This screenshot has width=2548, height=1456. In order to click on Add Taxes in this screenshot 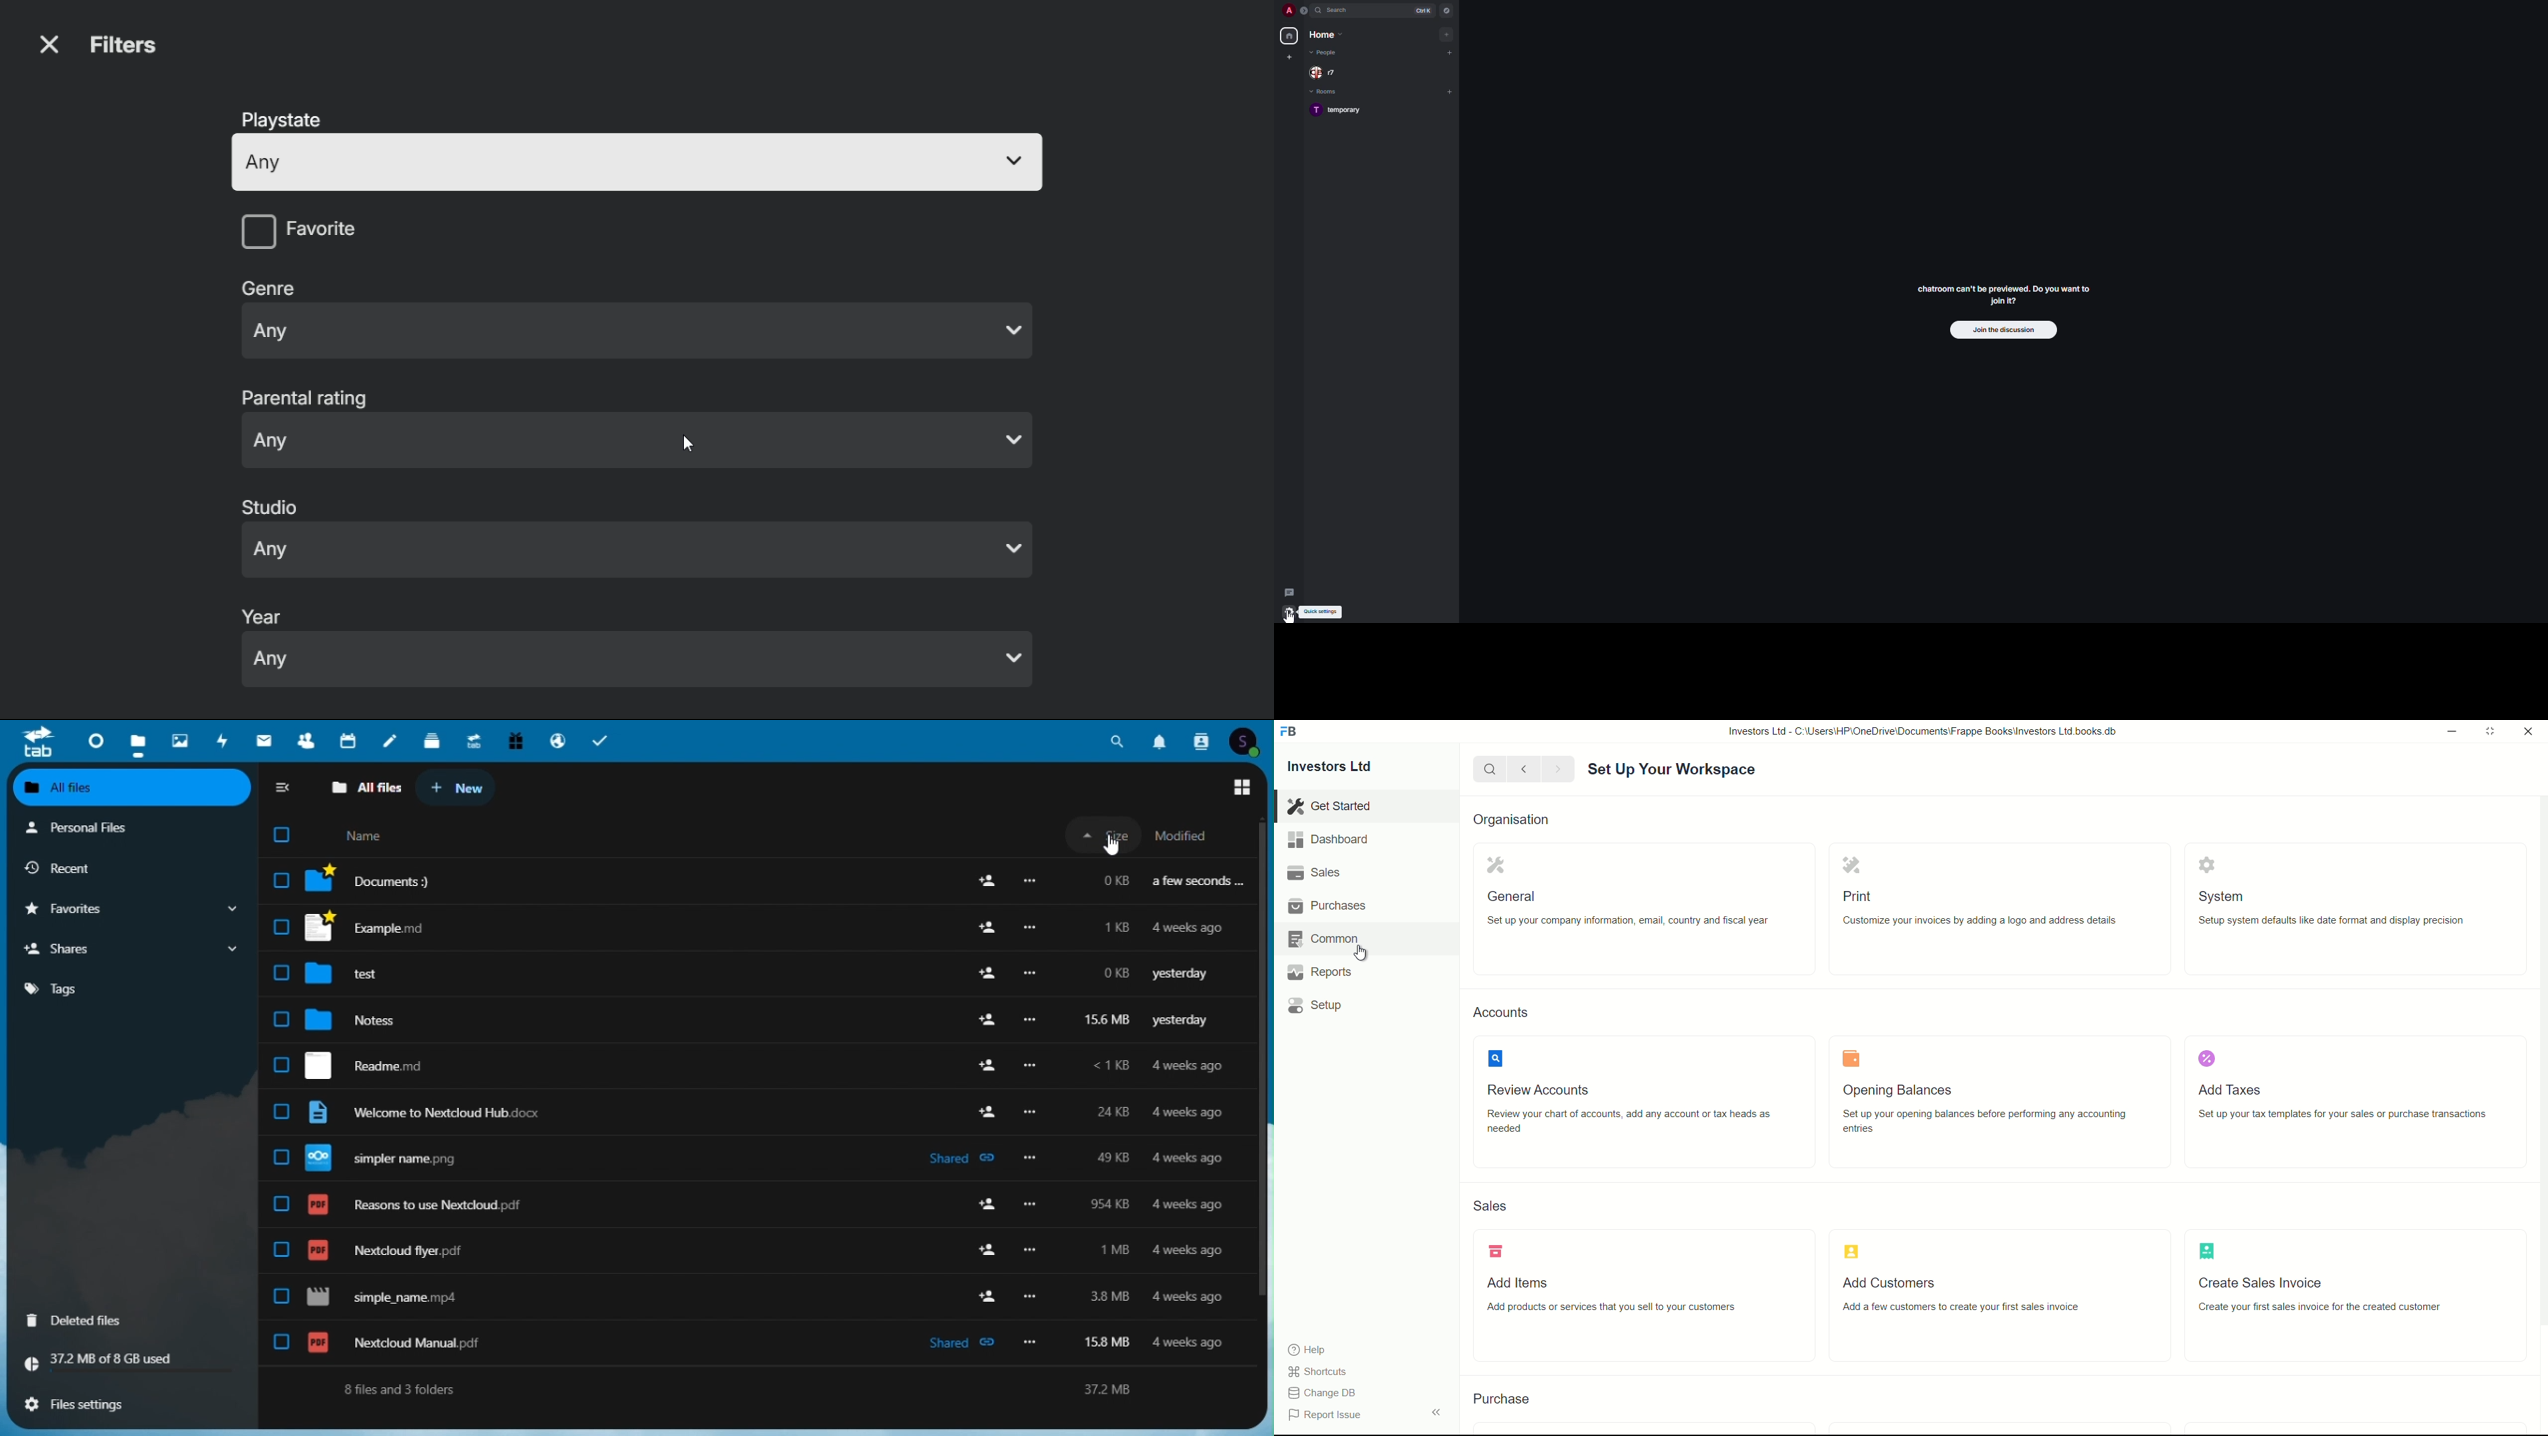, I will do `click(2235, 1088)`.